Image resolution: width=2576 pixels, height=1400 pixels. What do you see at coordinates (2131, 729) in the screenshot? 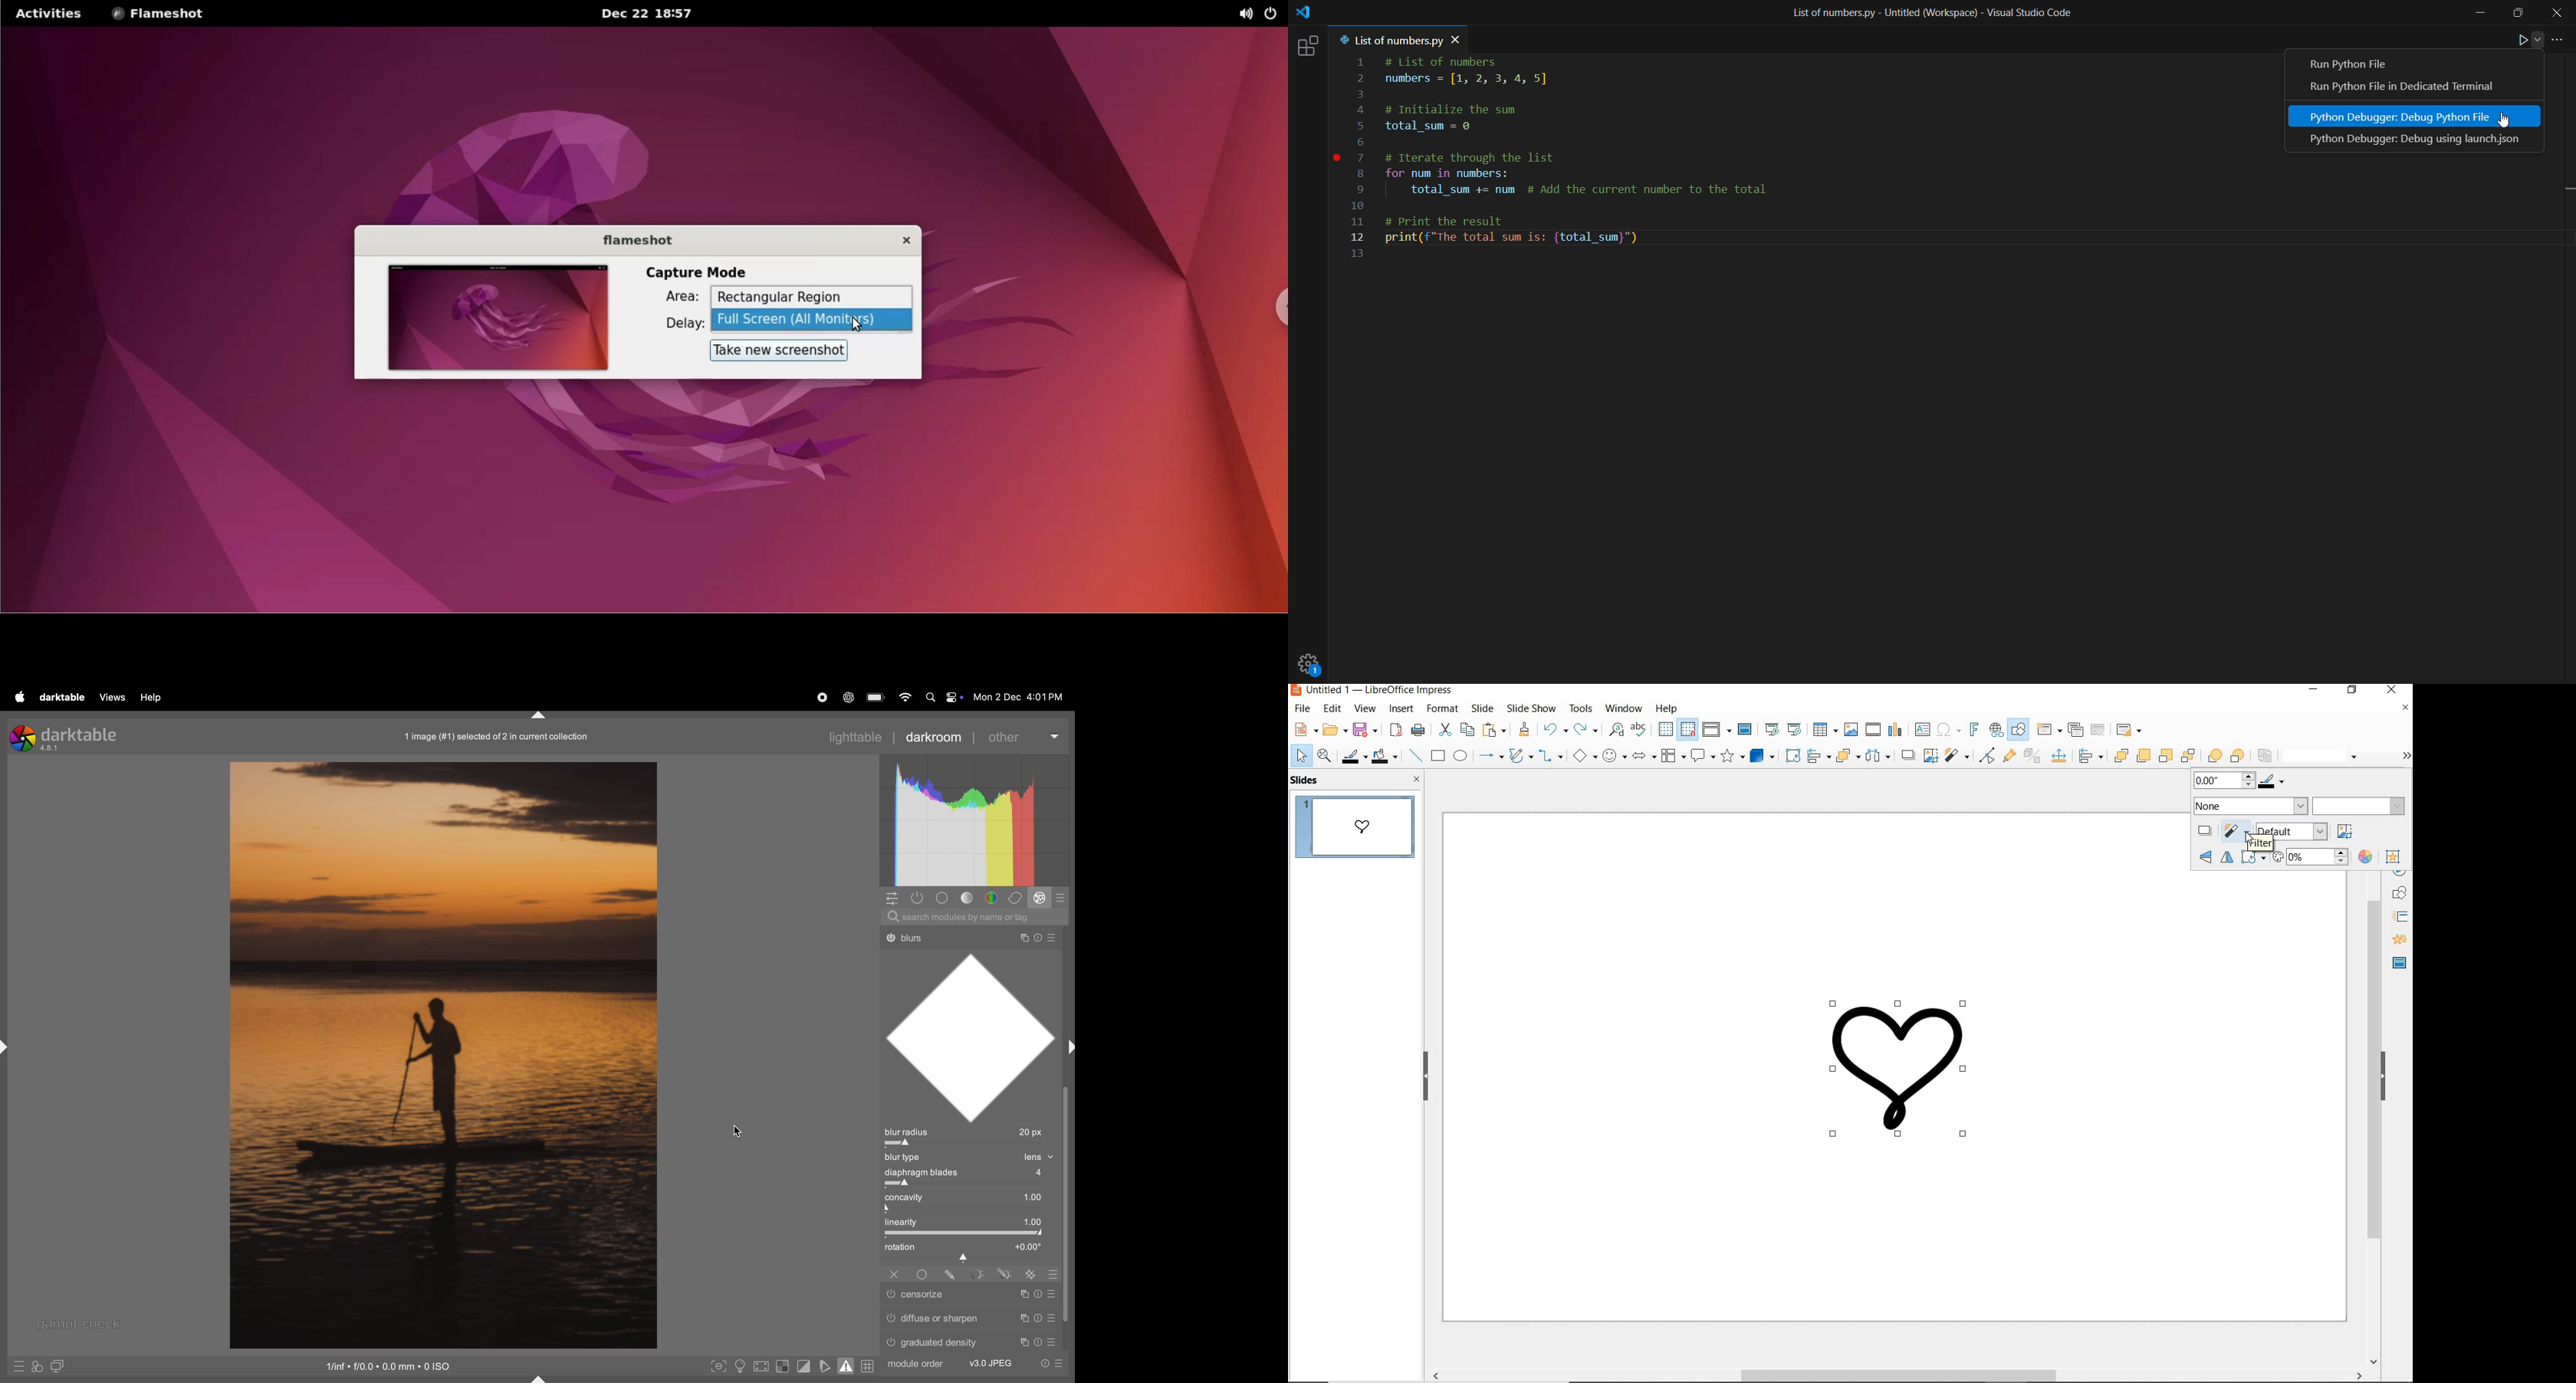
I see `slide layout` at bounding box center [2131, 729].